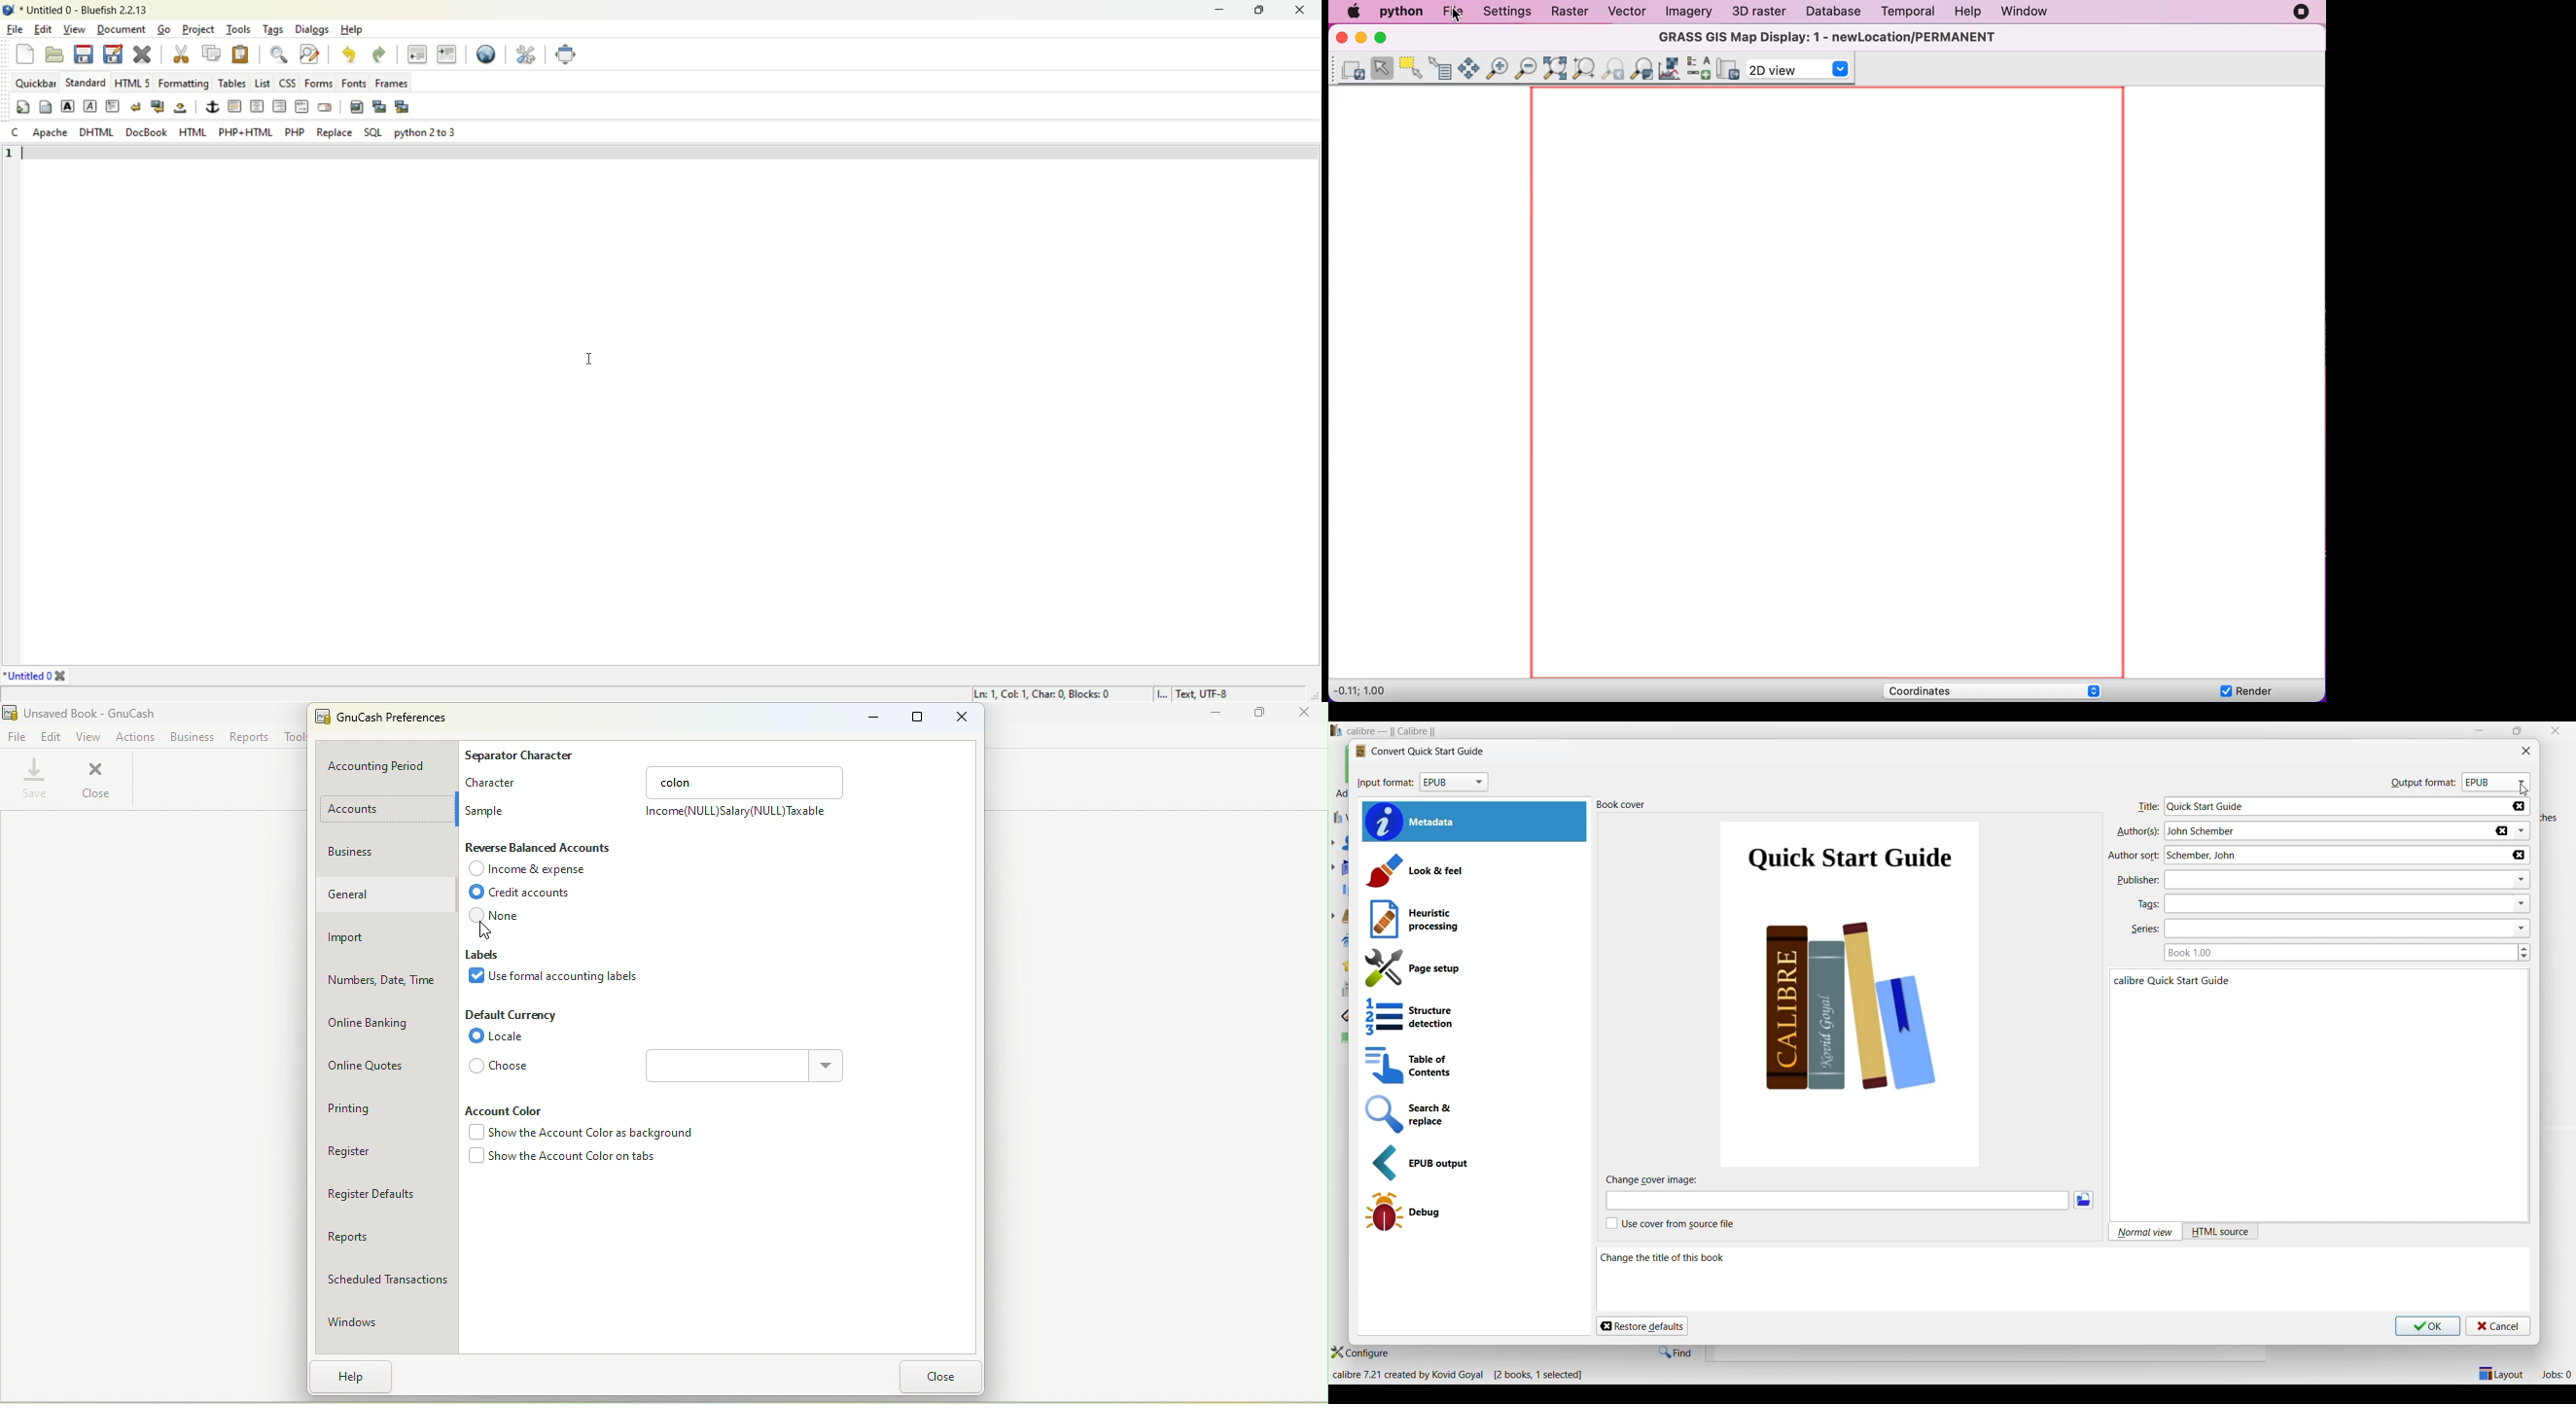  I want to click on apache, so click(50, 134).